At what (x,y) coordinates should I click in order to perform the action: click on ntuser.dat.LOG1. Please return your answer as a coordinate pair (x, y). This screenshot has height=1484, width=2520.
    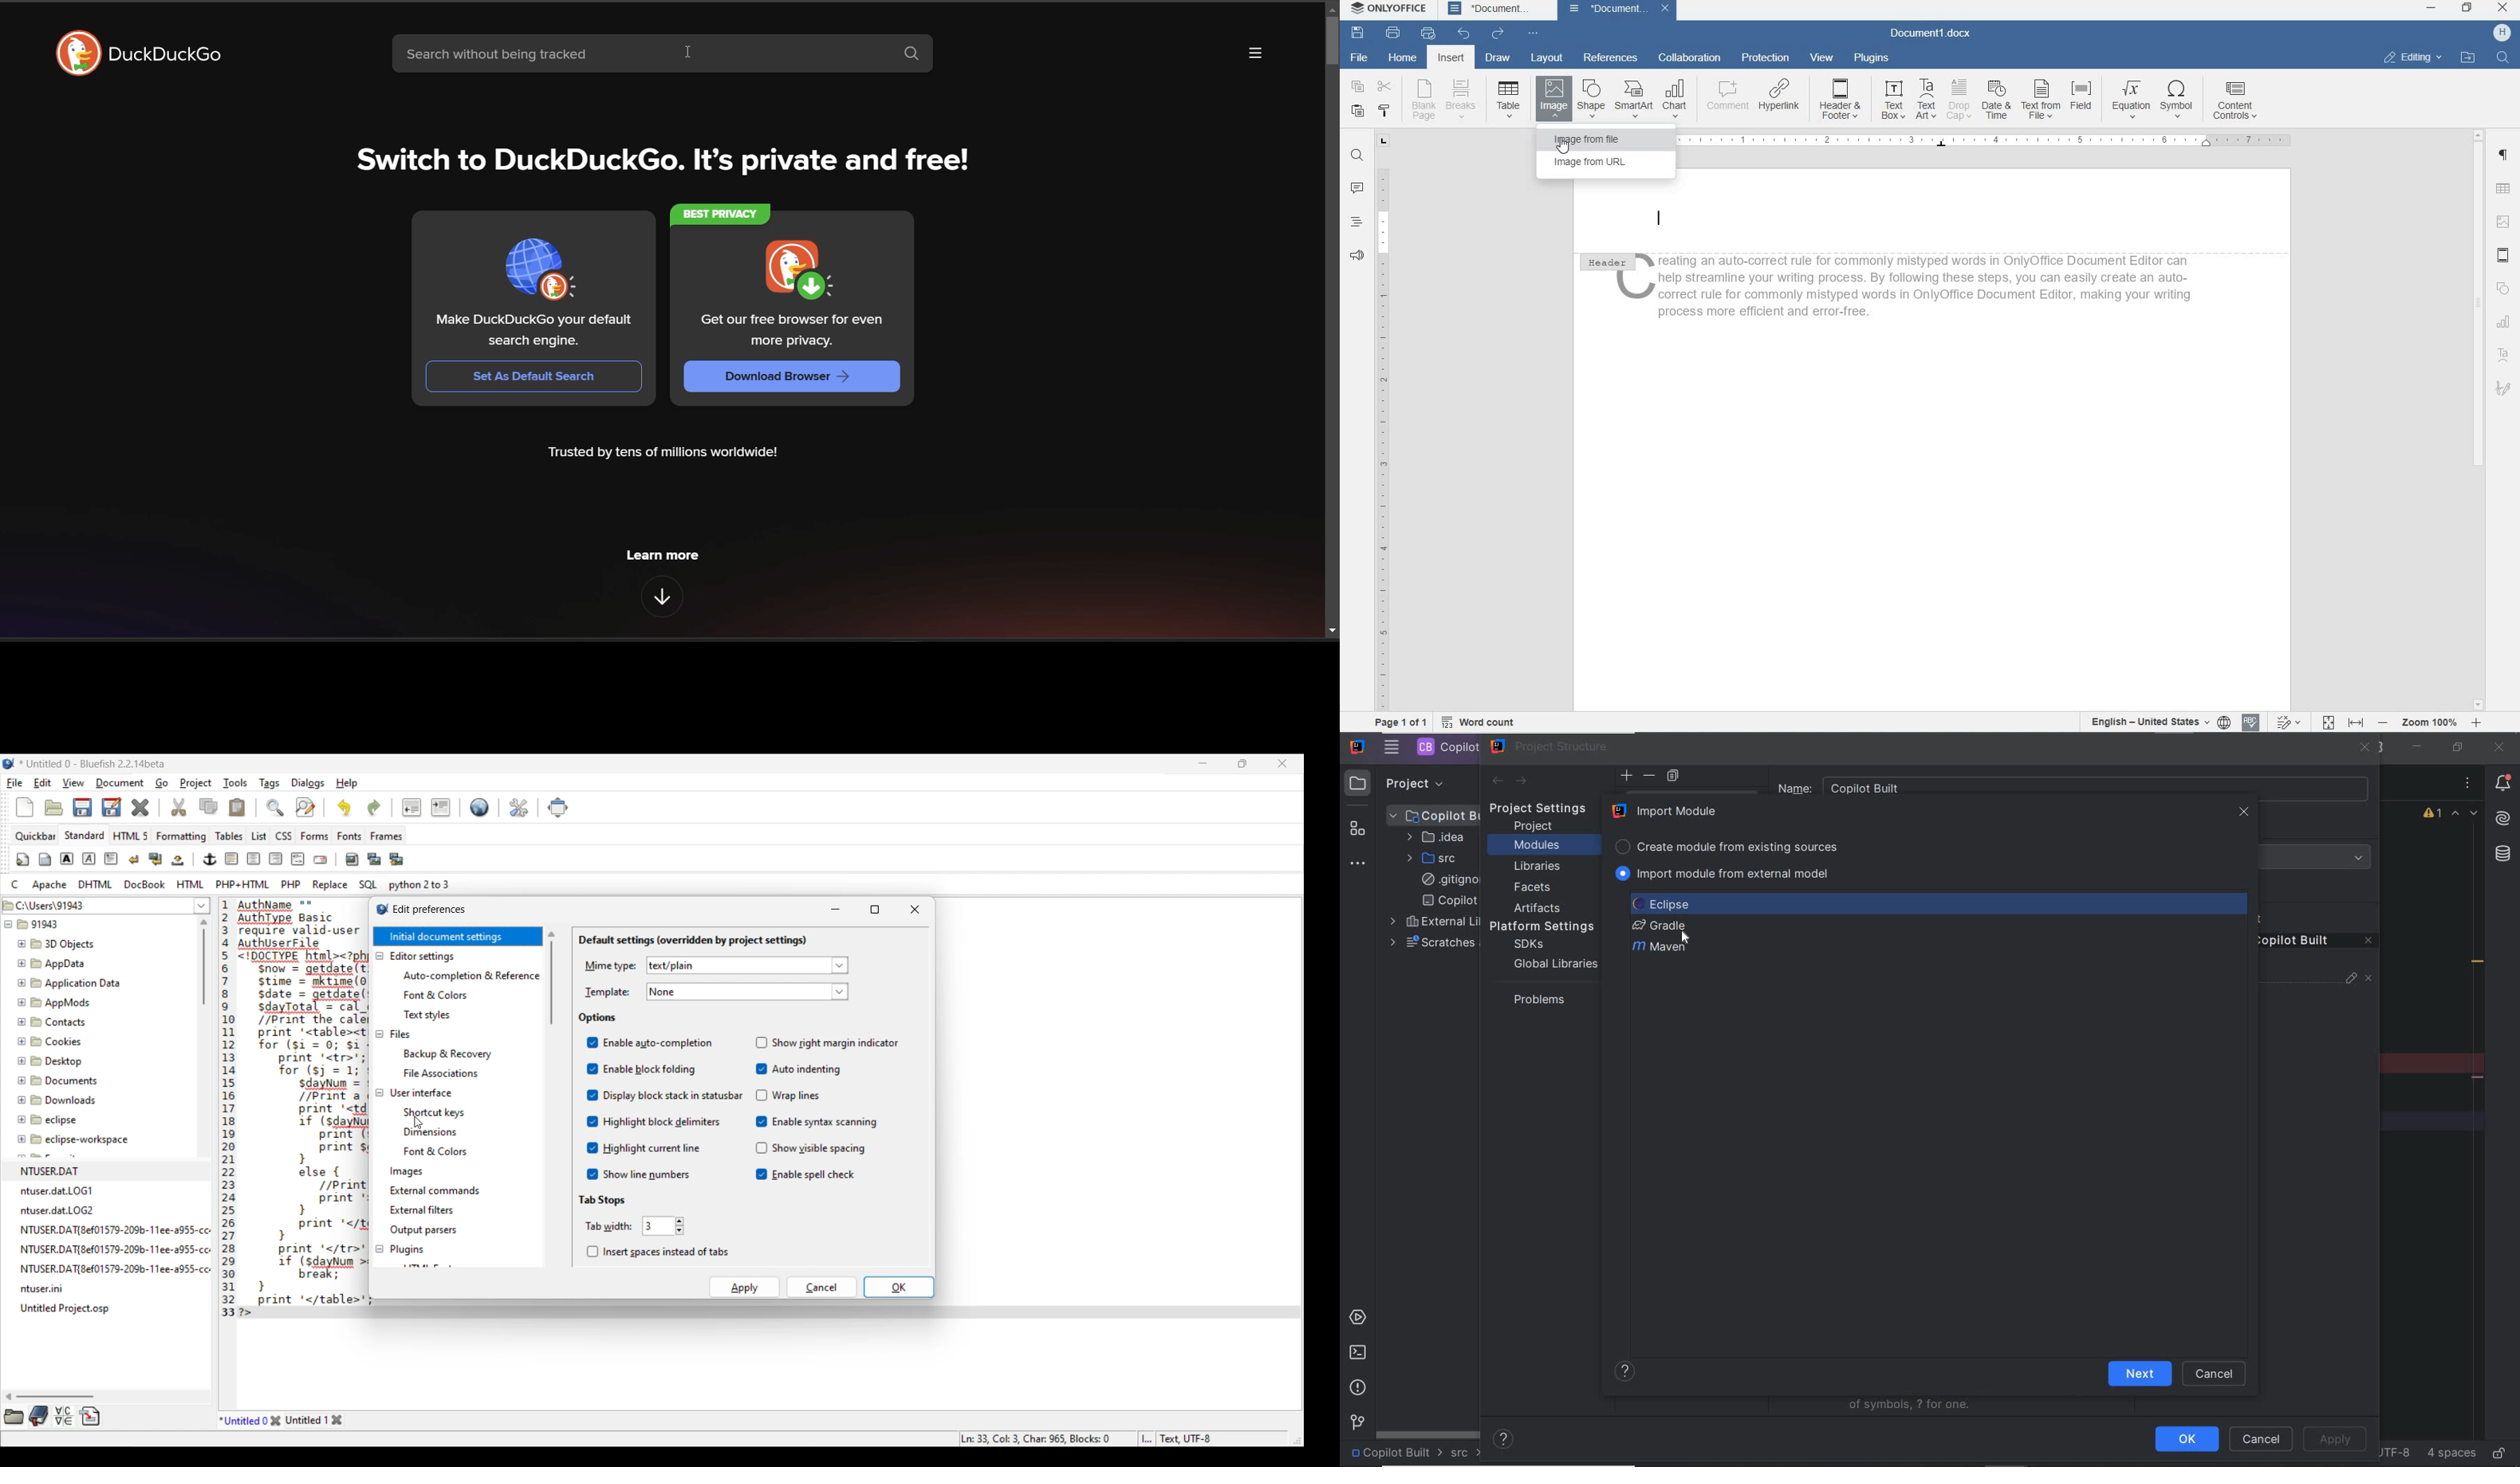
    Looking at the image, I should click on (62, 1189).